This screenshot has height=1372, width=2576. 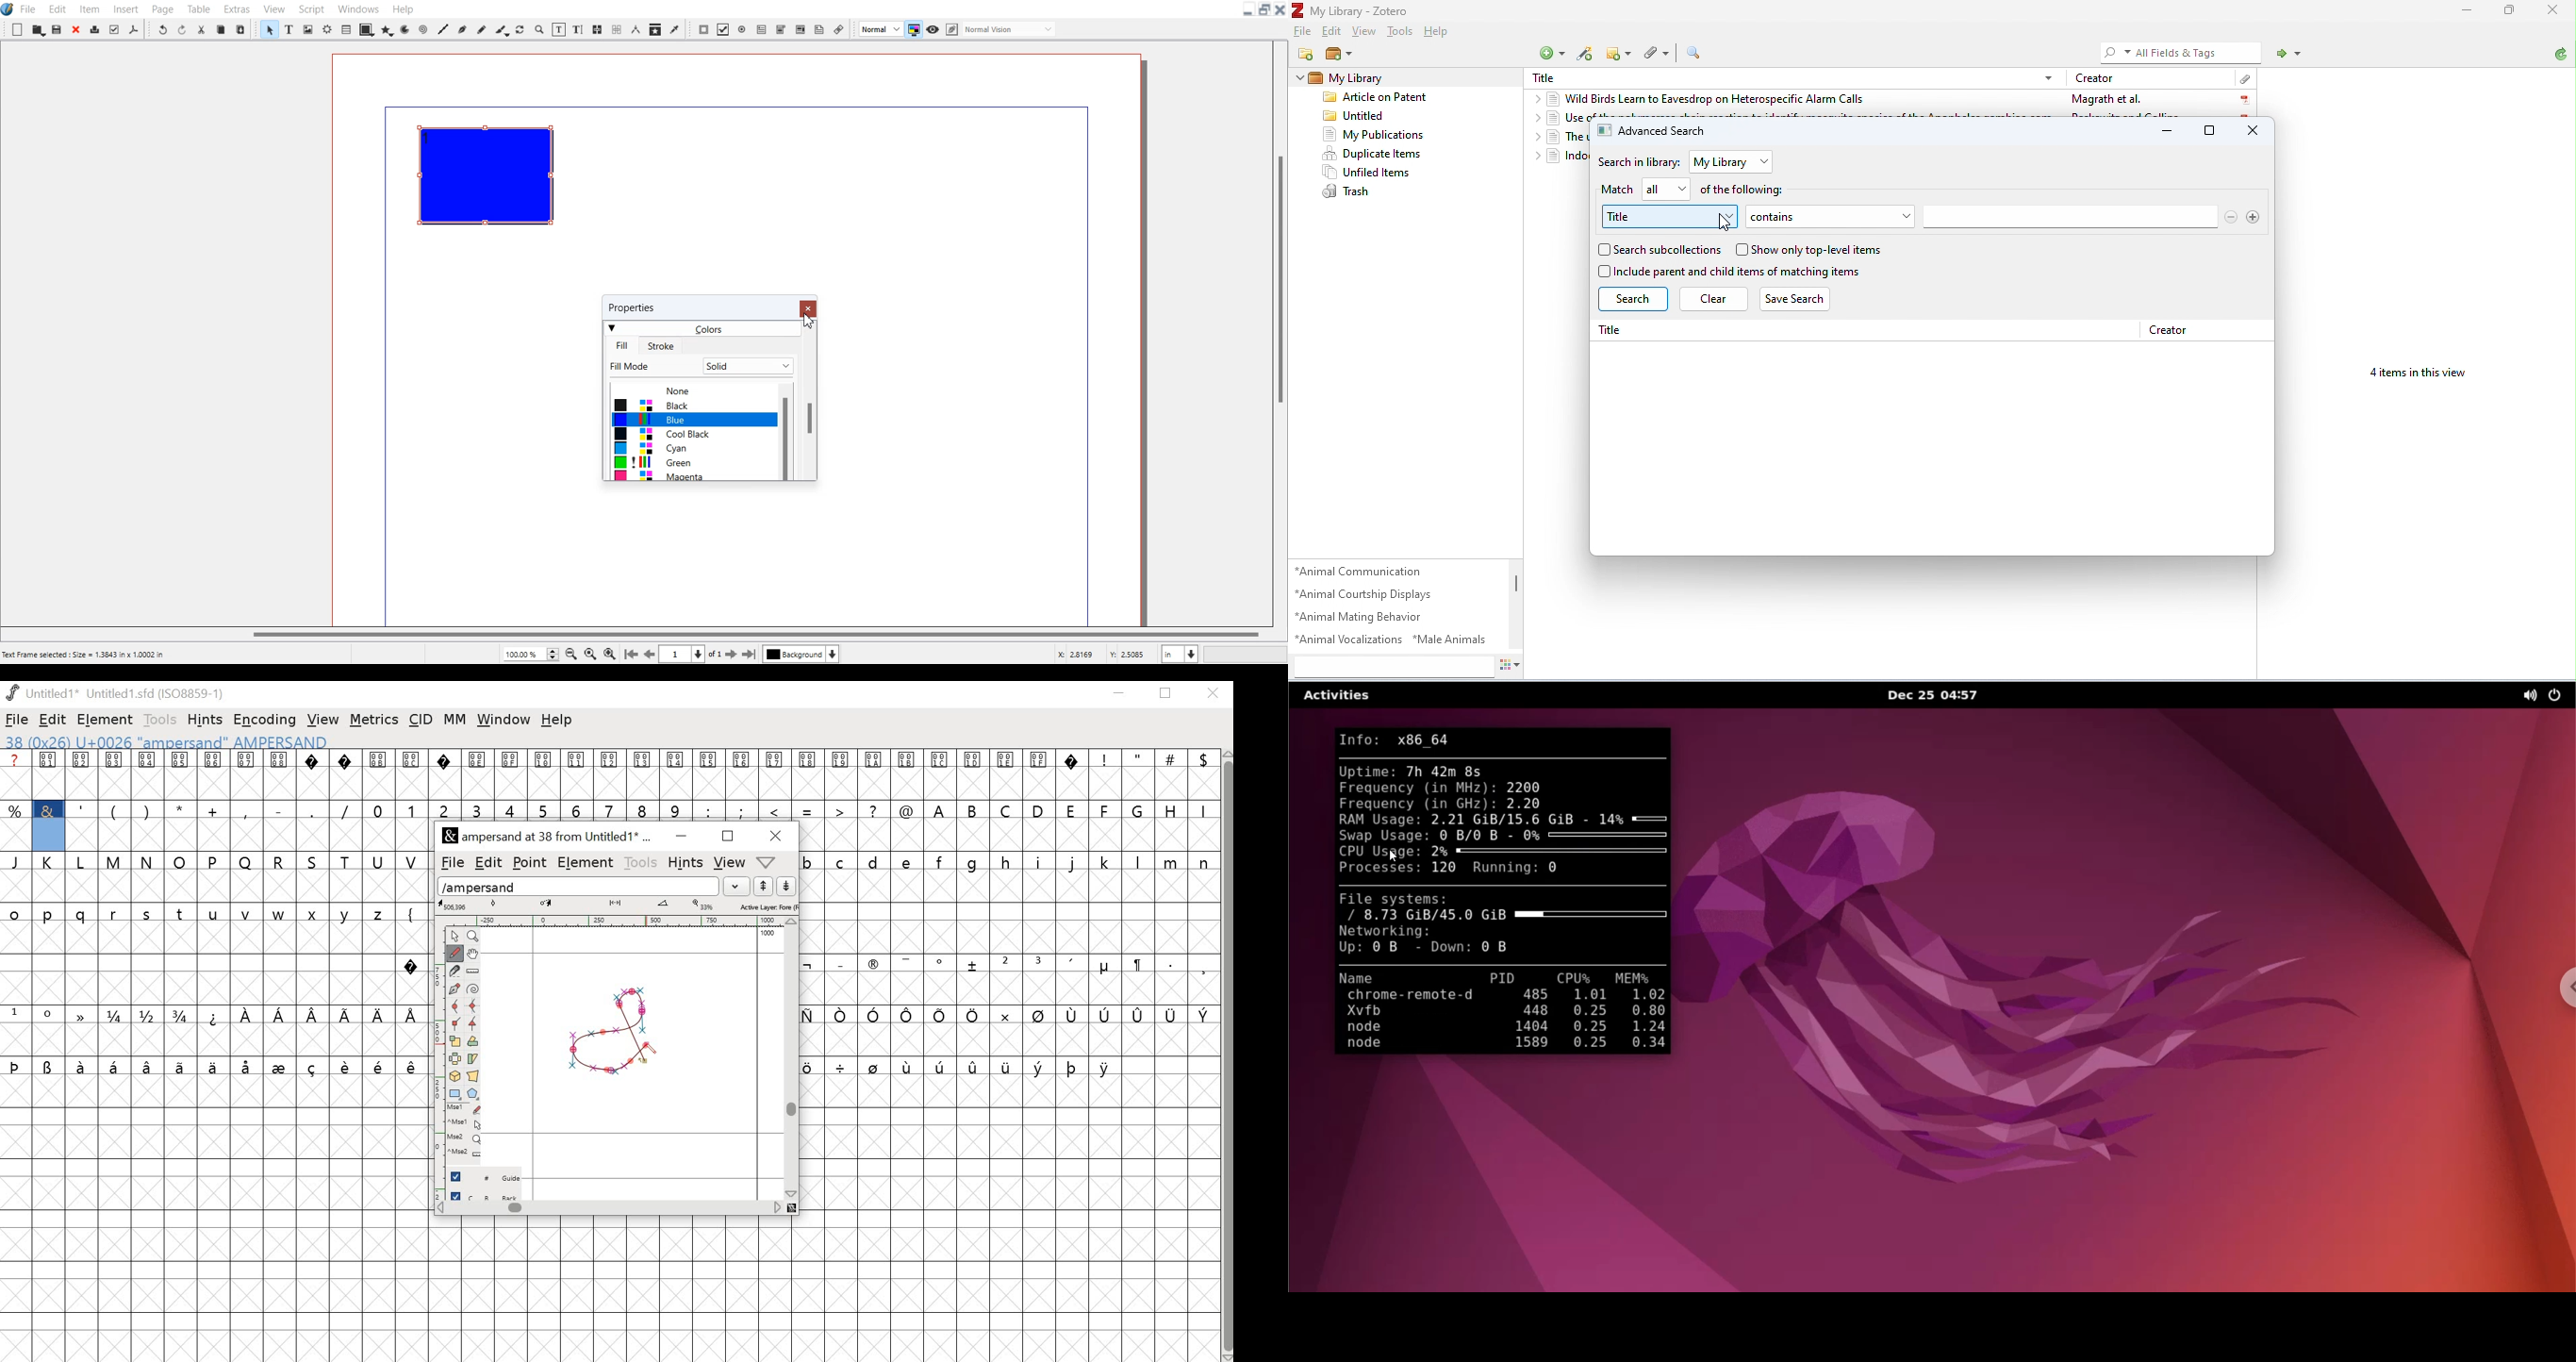 I want to click on rotate the selection in 3D and project back to plane , so click(x=456, y=1076).